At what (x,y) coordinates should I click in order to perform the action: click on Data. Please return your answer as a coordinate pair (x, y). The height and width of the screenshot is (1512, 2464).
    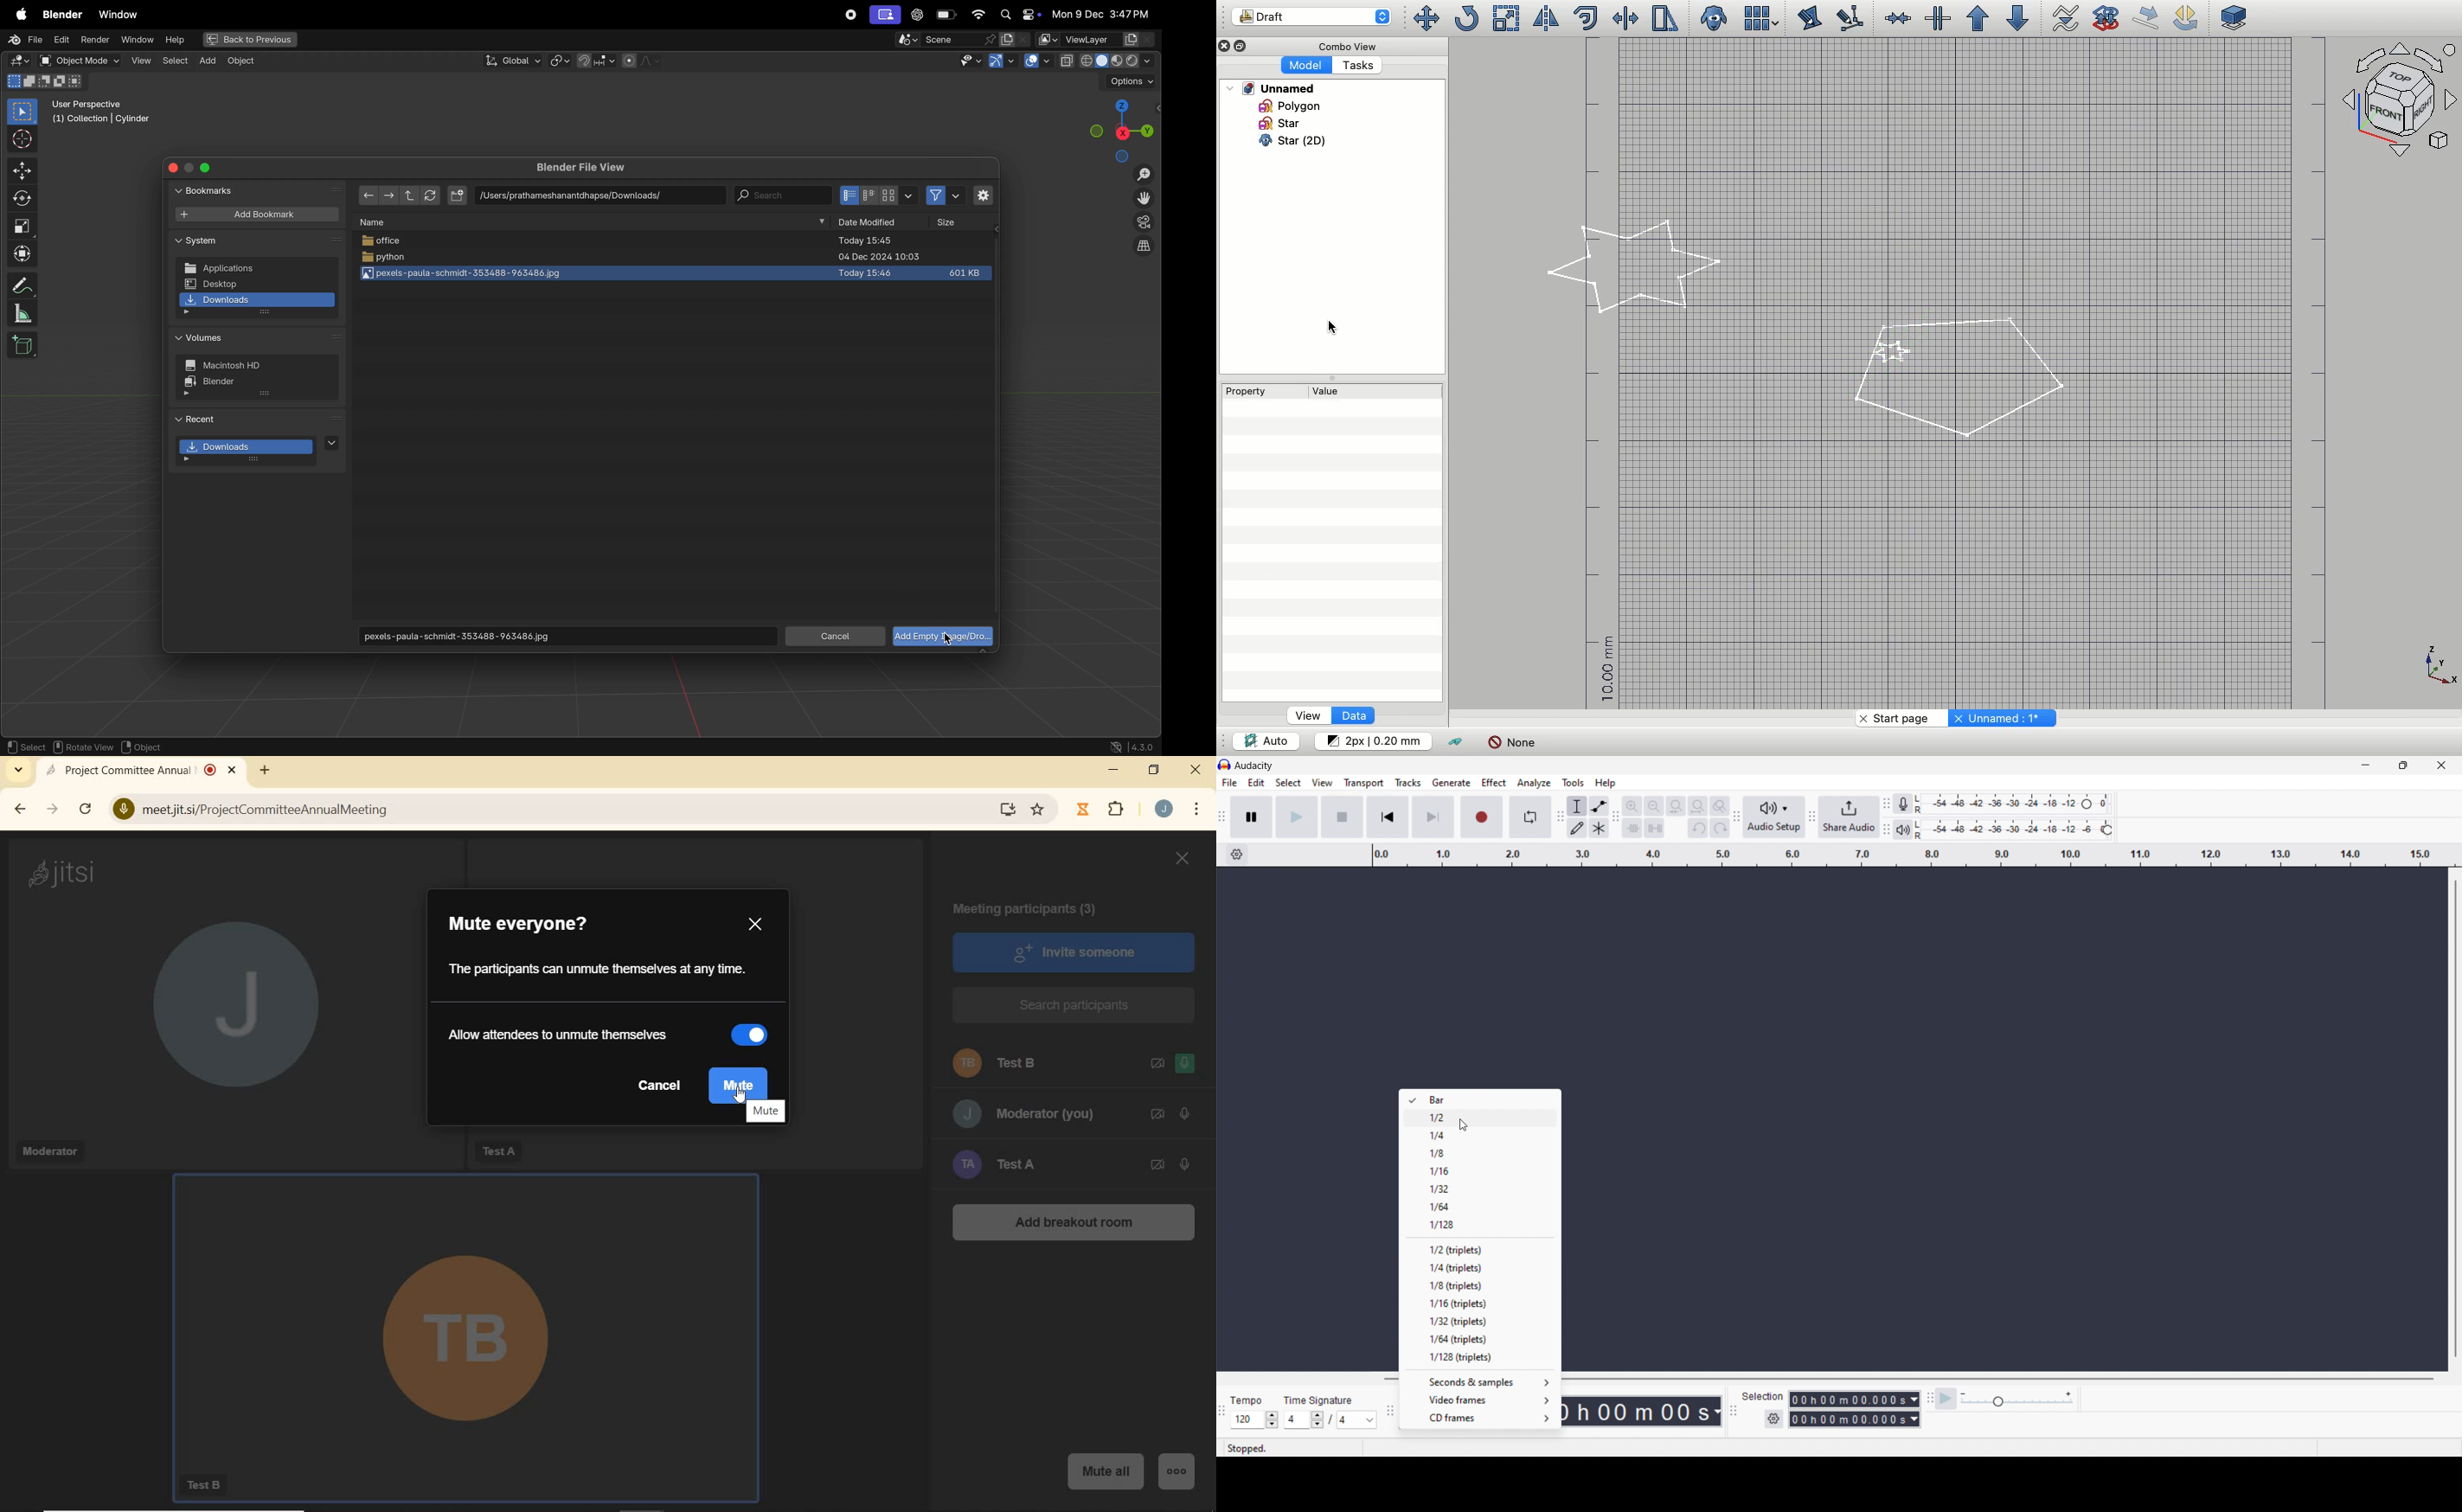
    Looking at the image, I should click on (1352, 715).